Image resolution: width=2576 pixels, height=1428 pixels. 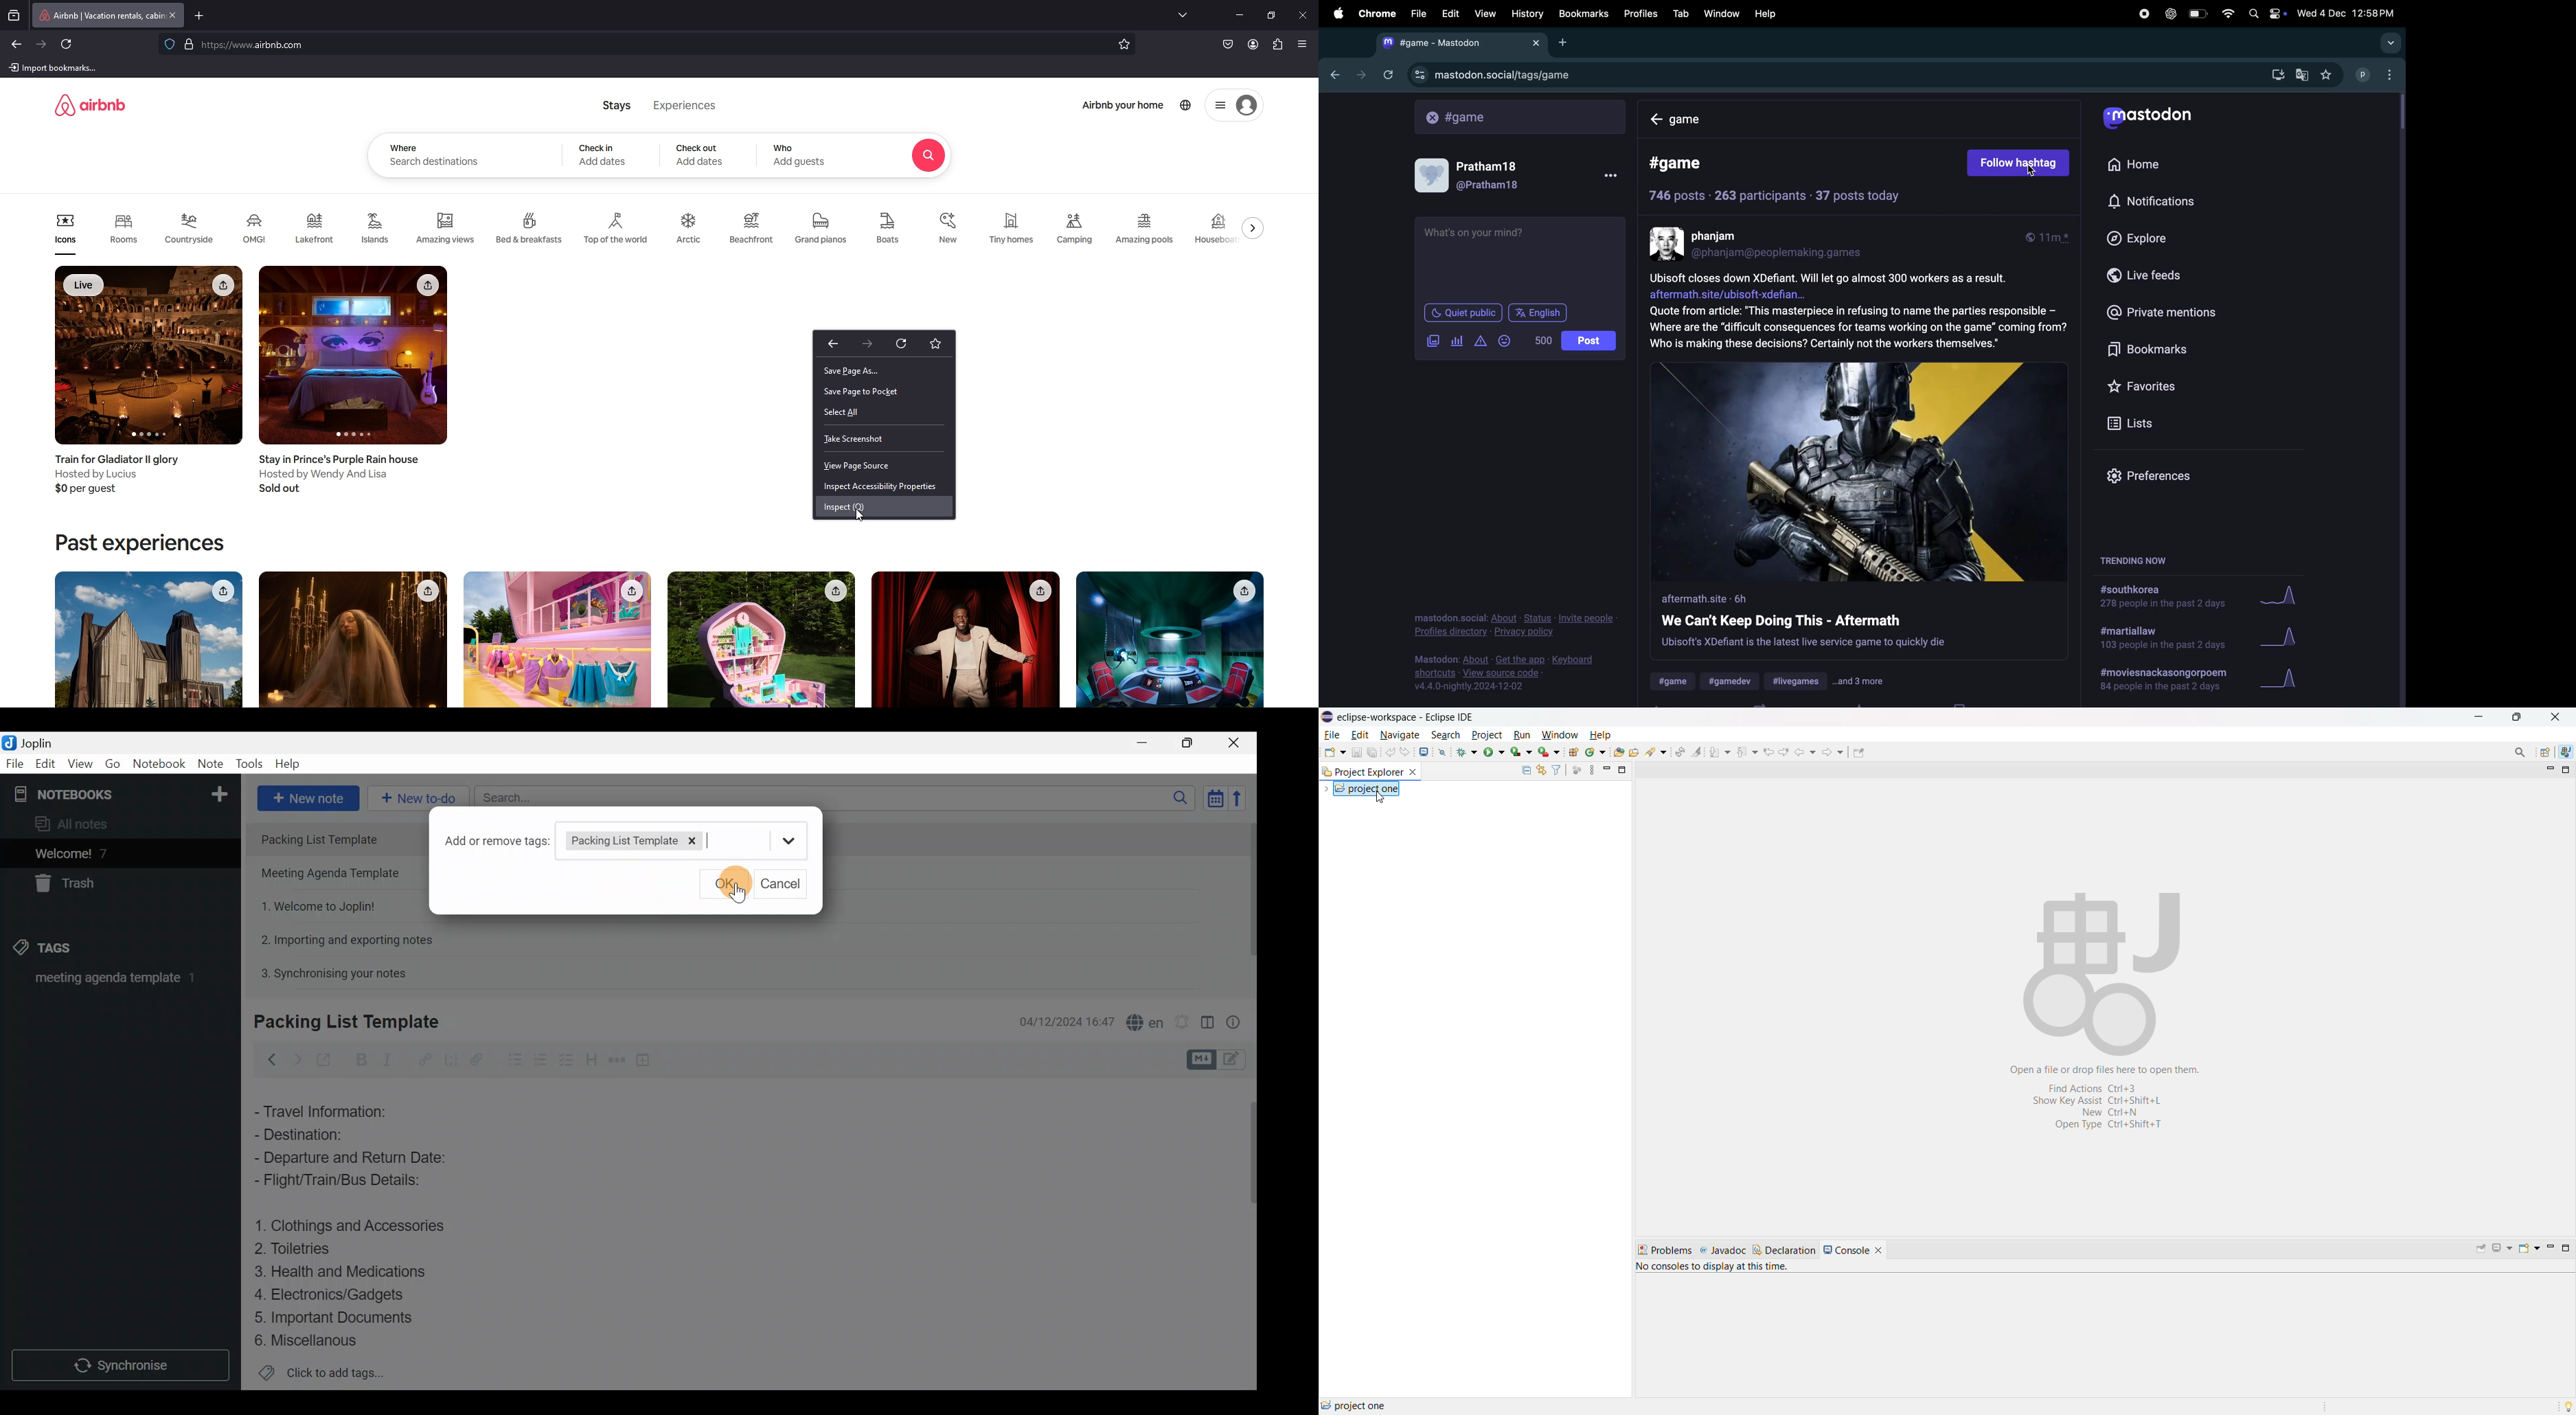 I want to click on Help, so click(x=289, y=765).